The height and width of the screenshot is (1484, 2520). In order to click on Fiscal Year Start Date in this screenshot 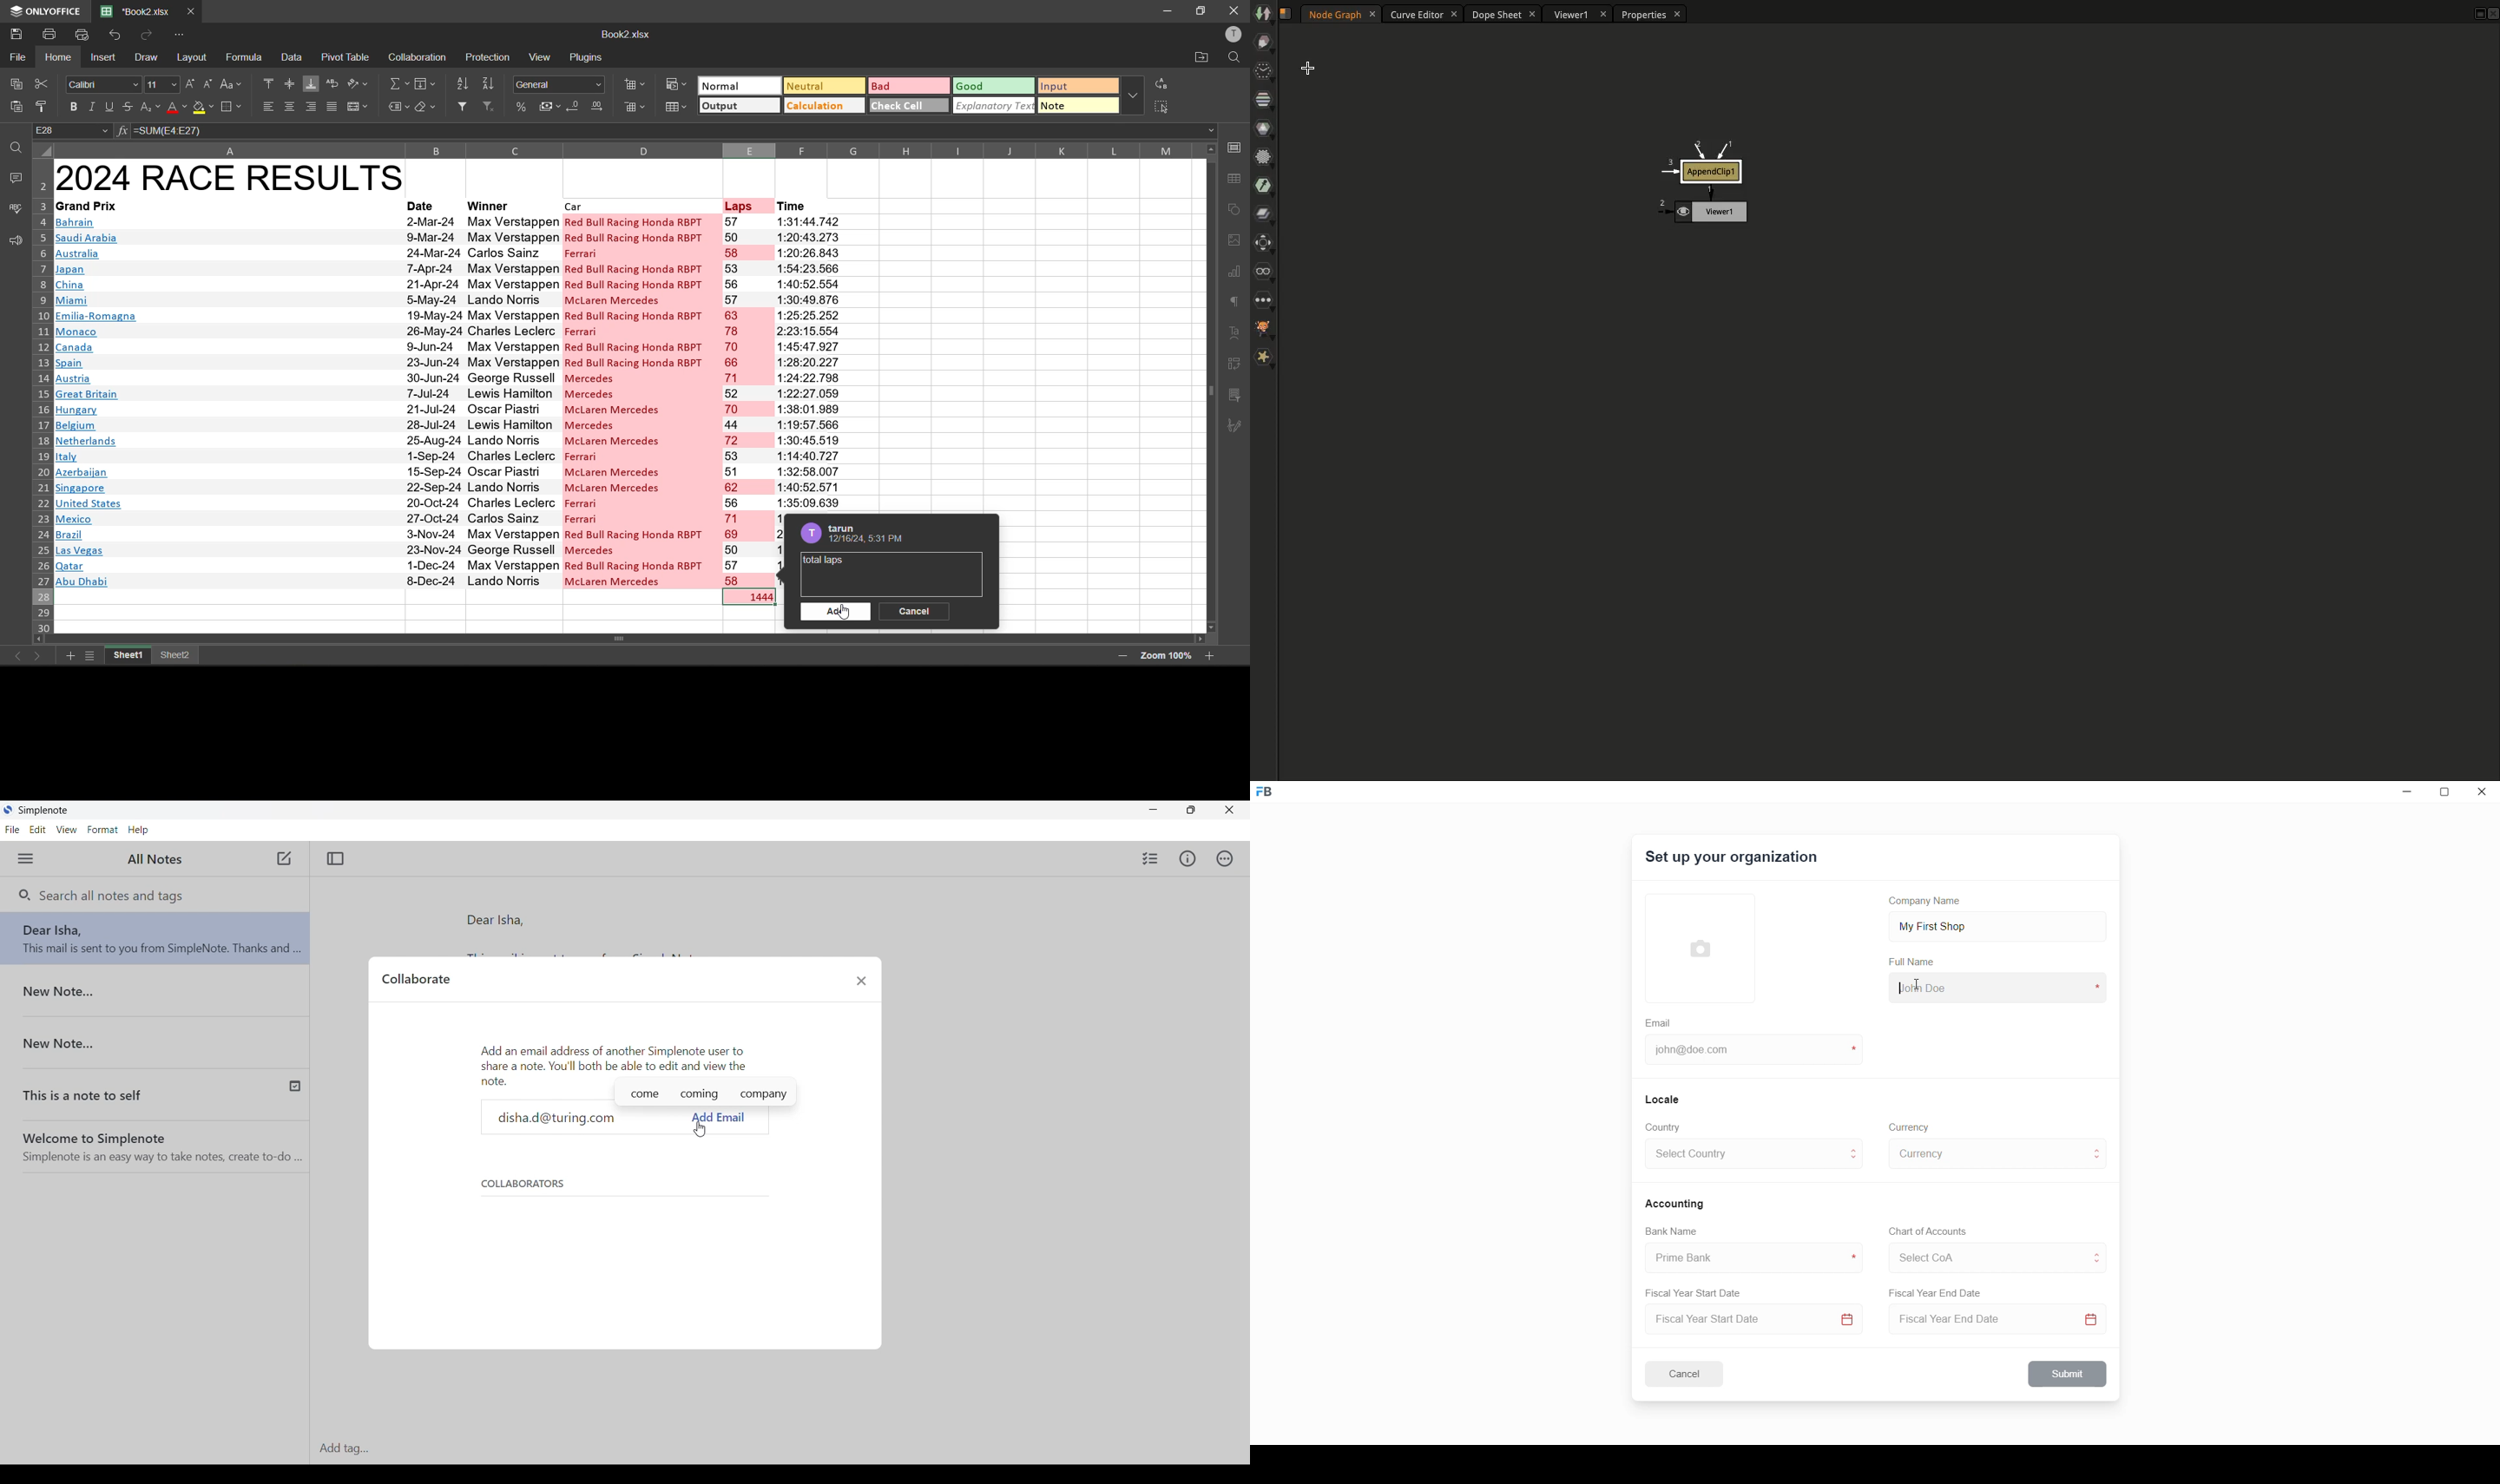, I will do `click(1698, 1291)`.